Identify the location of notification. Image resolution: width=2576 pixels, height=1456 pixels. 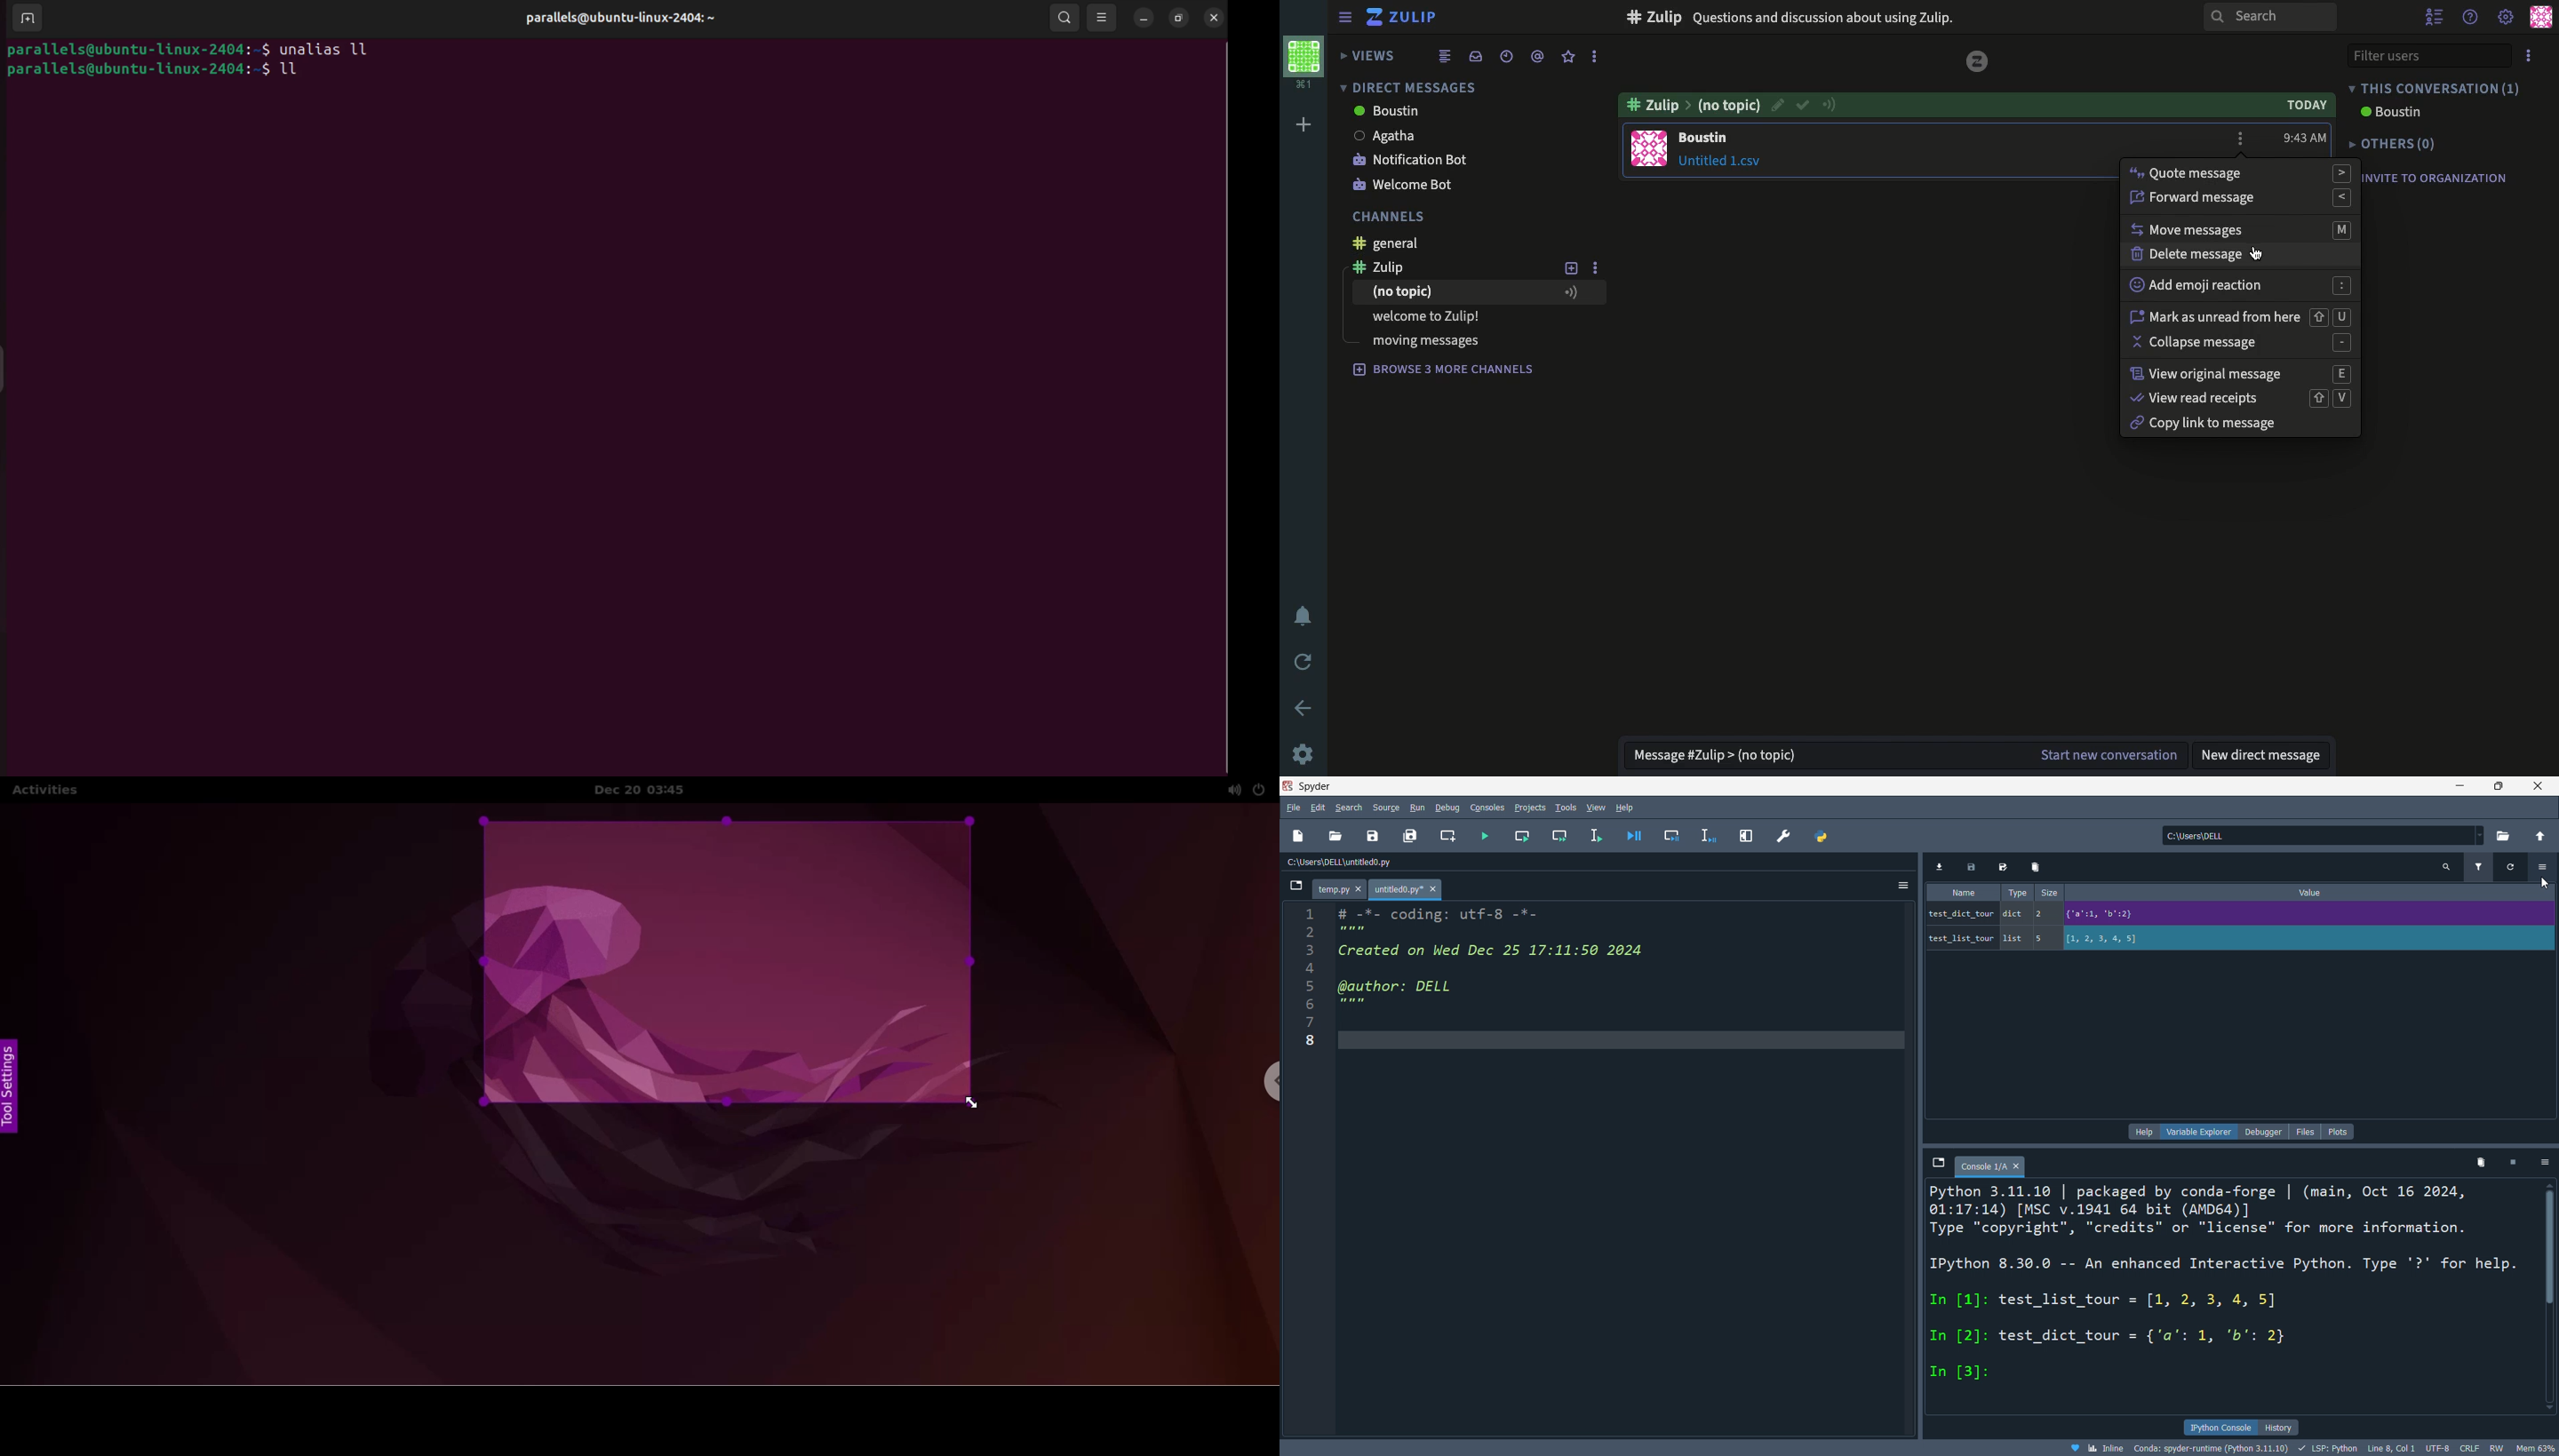
(1303, 614).